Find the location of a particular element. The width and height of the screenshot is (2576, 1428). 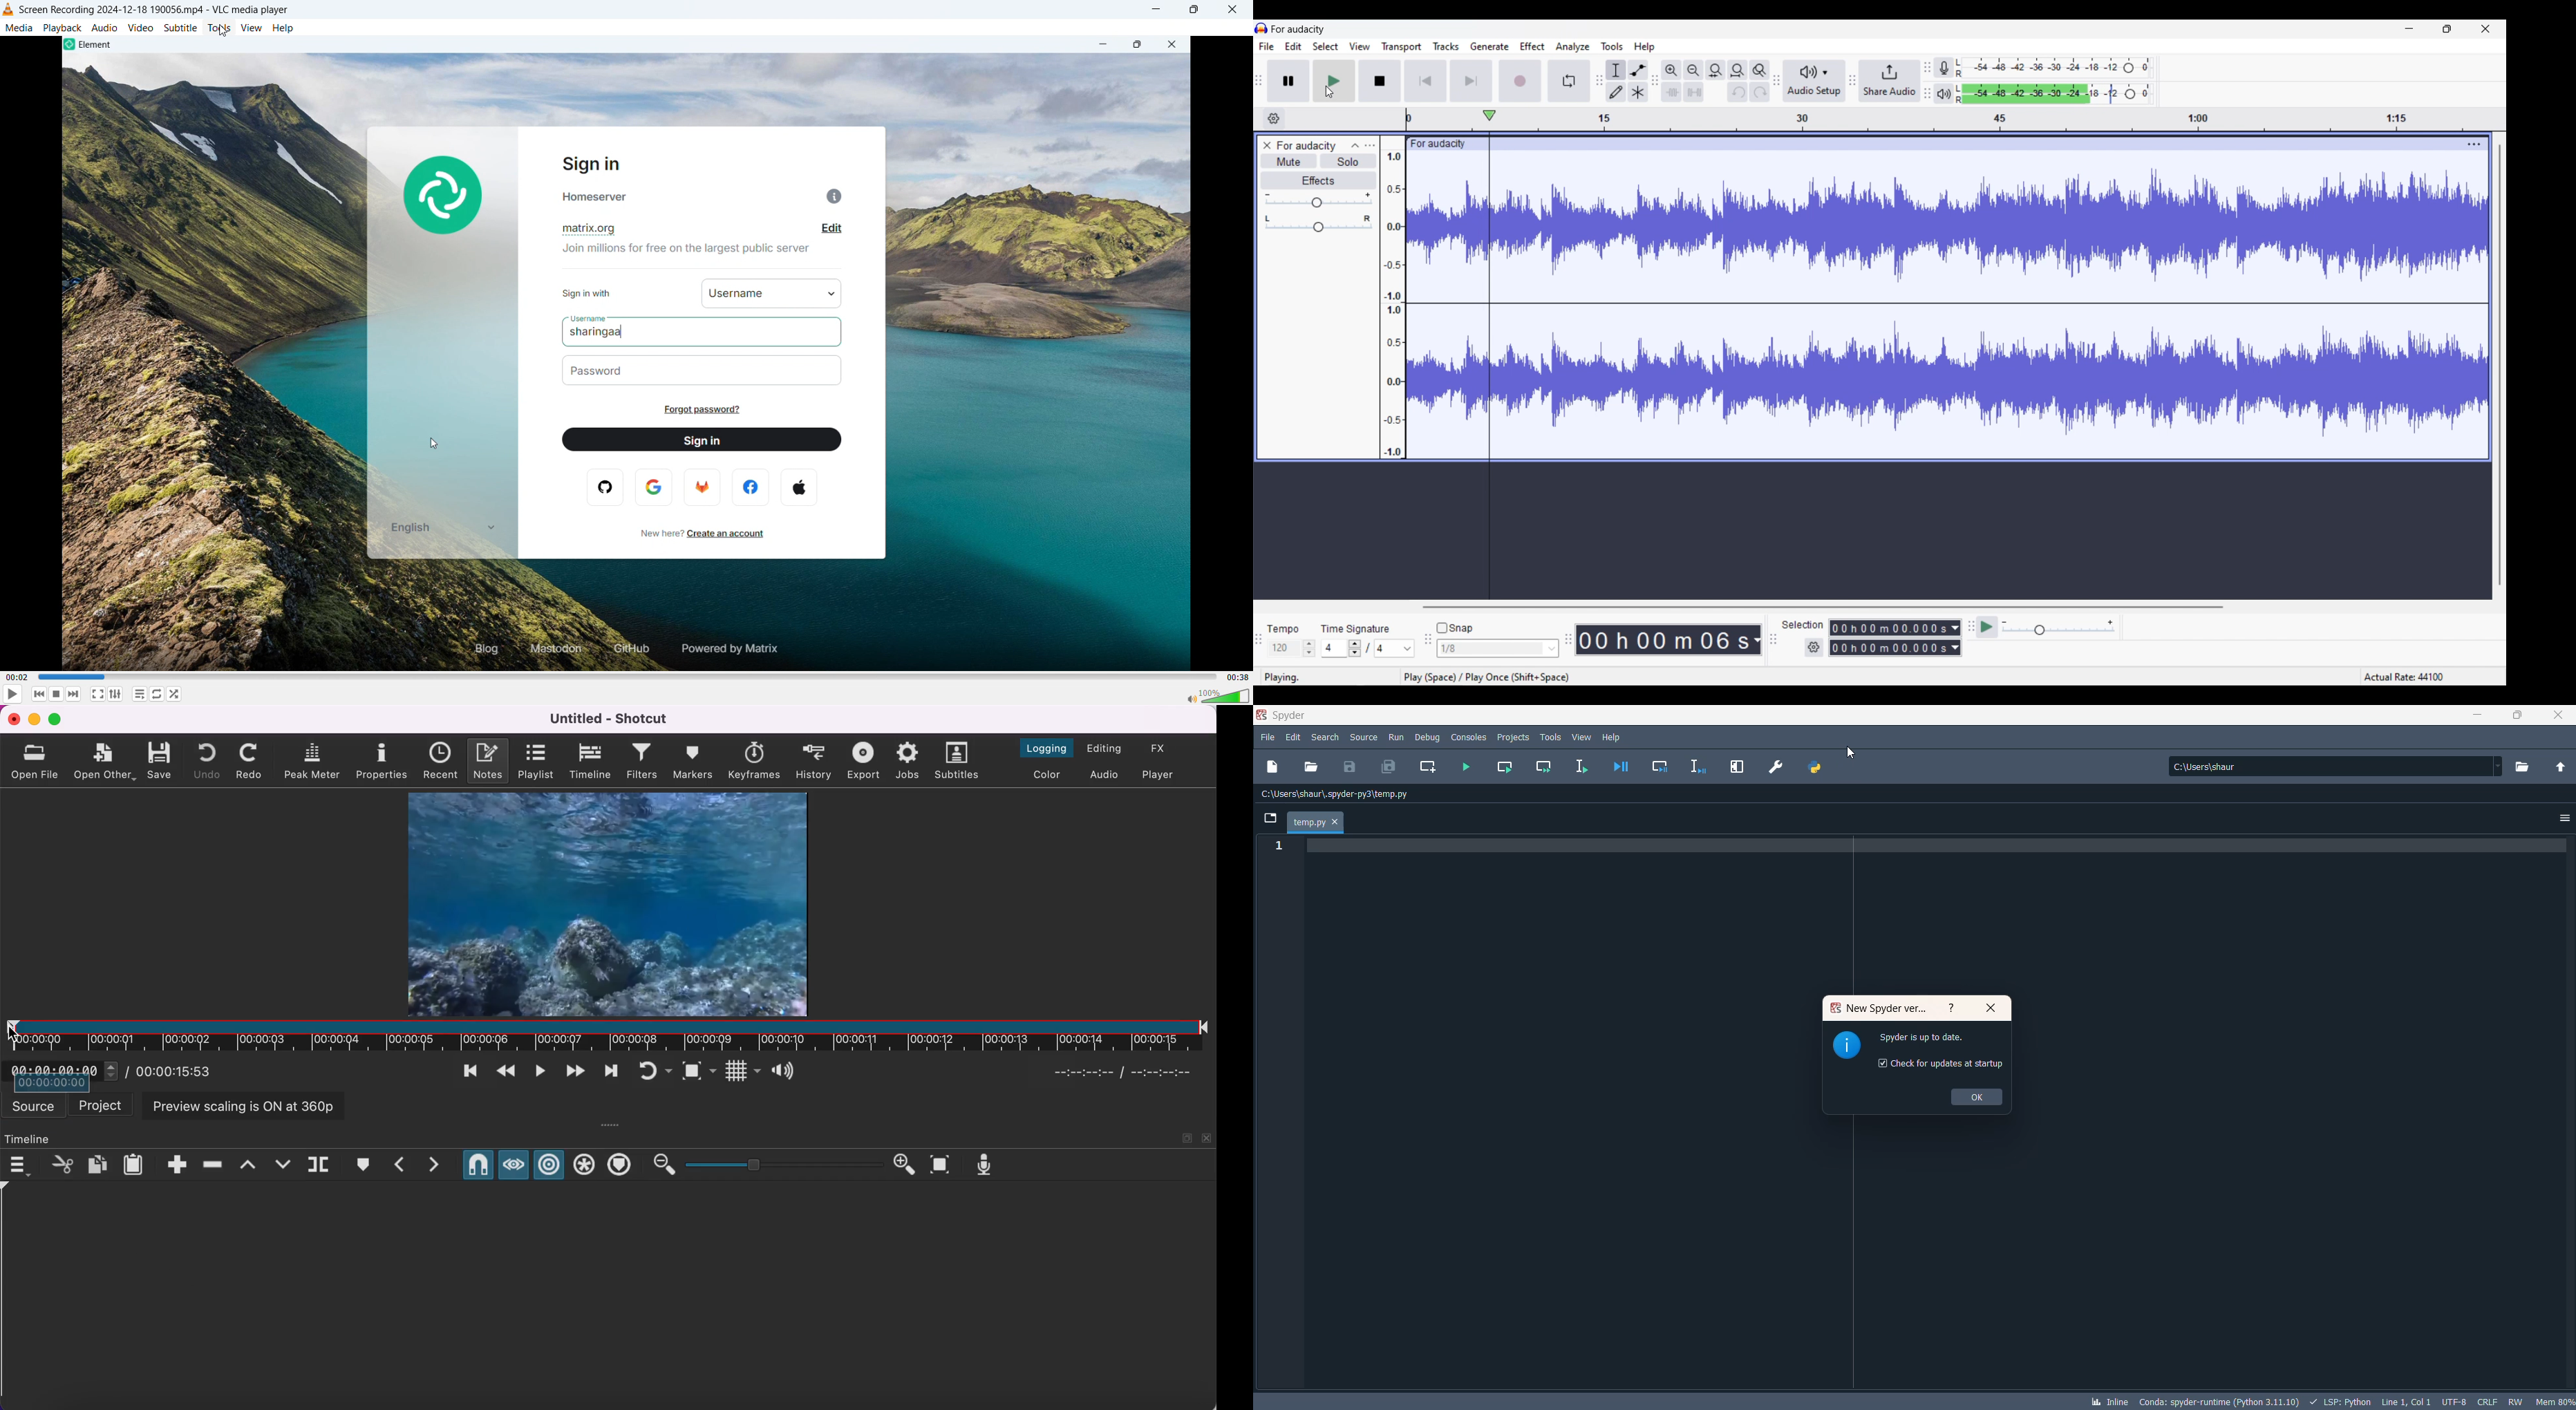

Trim audio outside selection is located at coordinates (1672, 92).